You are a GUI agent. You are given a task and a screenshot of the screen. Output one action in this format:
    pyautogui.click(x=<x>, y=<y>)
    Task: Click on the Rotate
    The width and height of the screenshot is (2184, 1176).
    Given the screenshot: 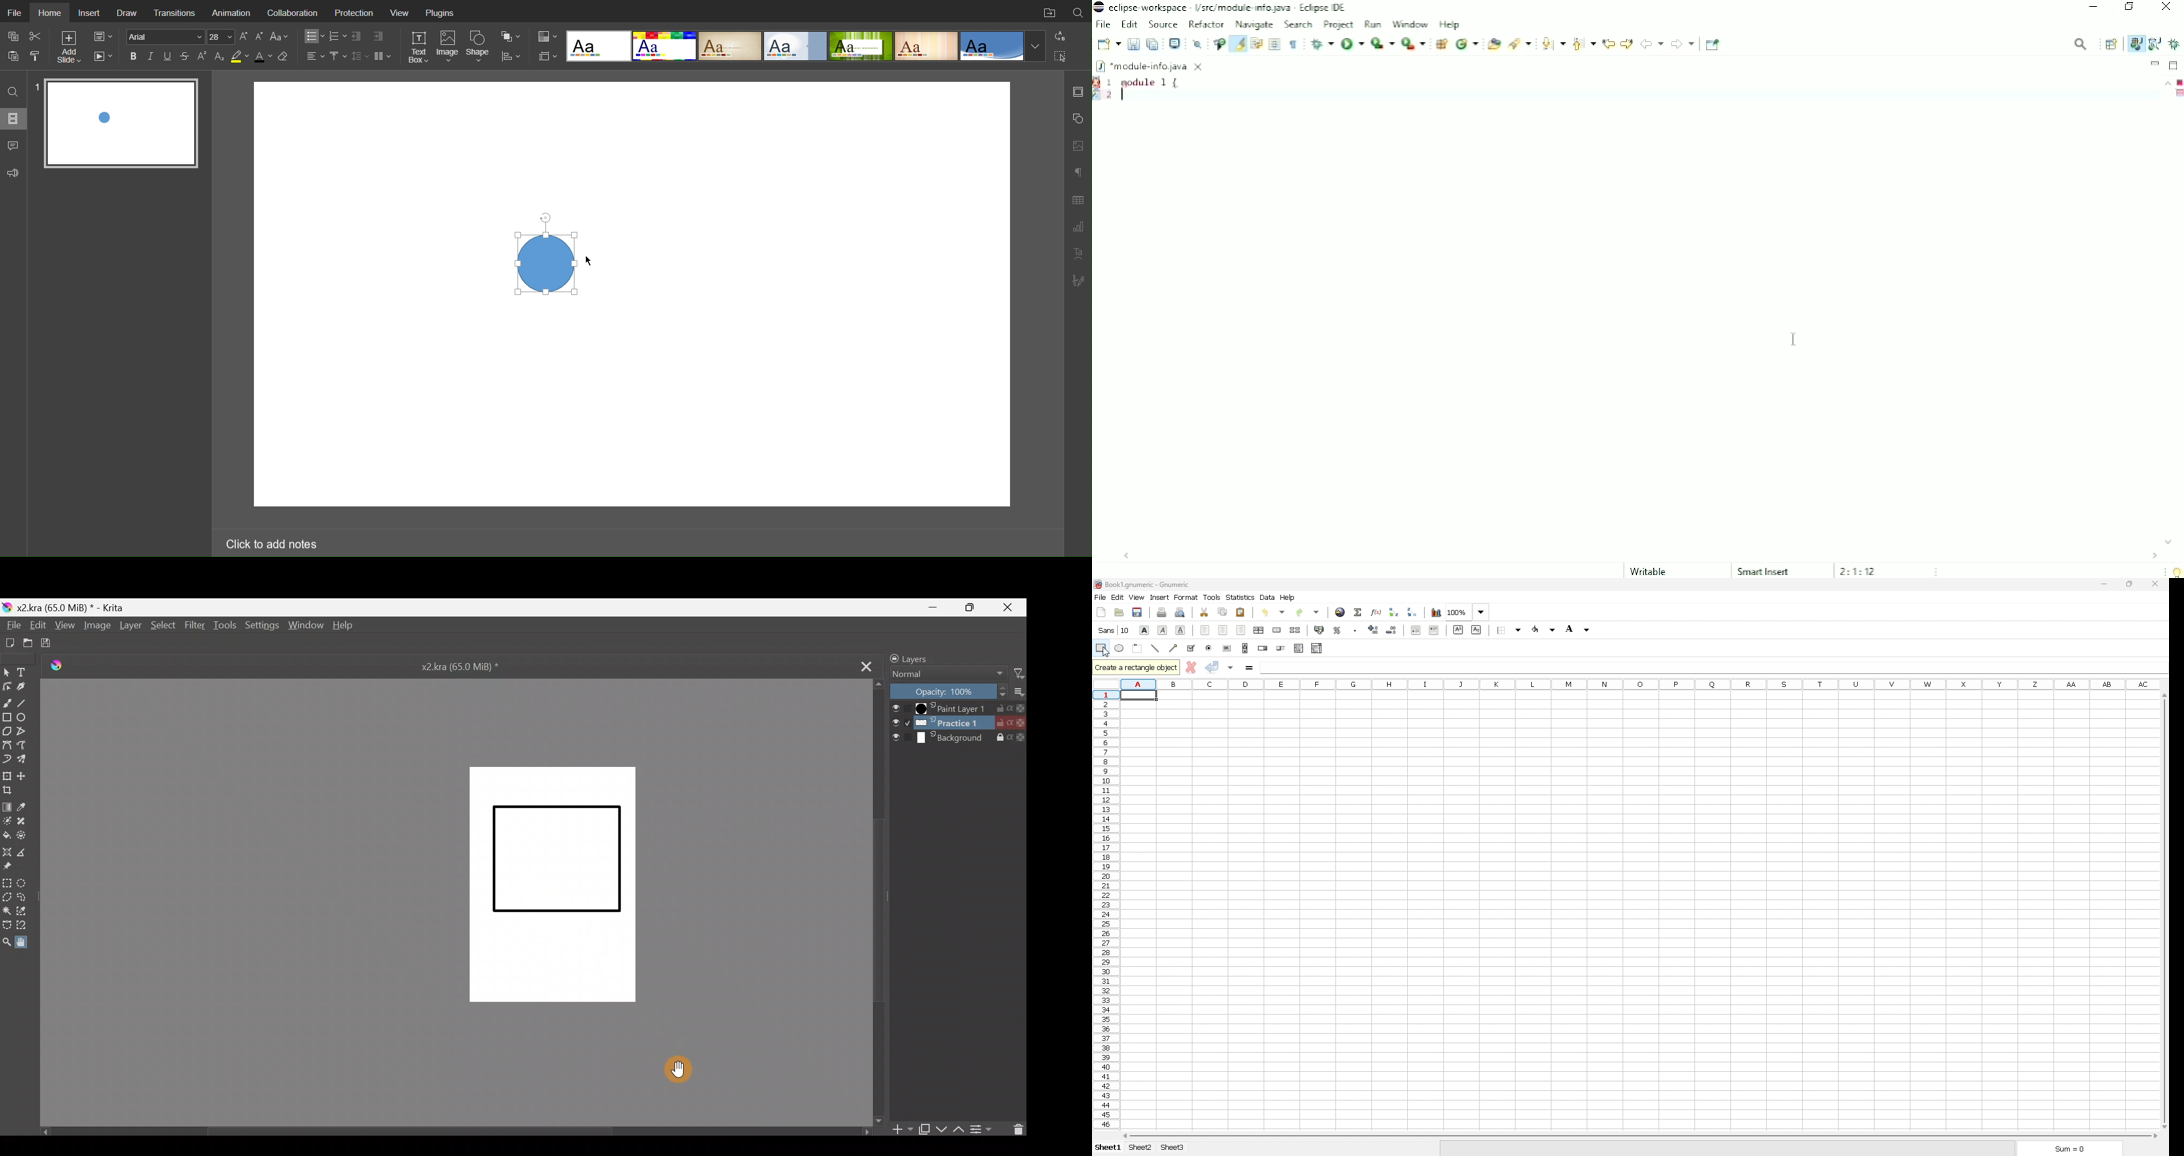 What is the action you would take?
    pyautogui.click(x=544, y=216)
    